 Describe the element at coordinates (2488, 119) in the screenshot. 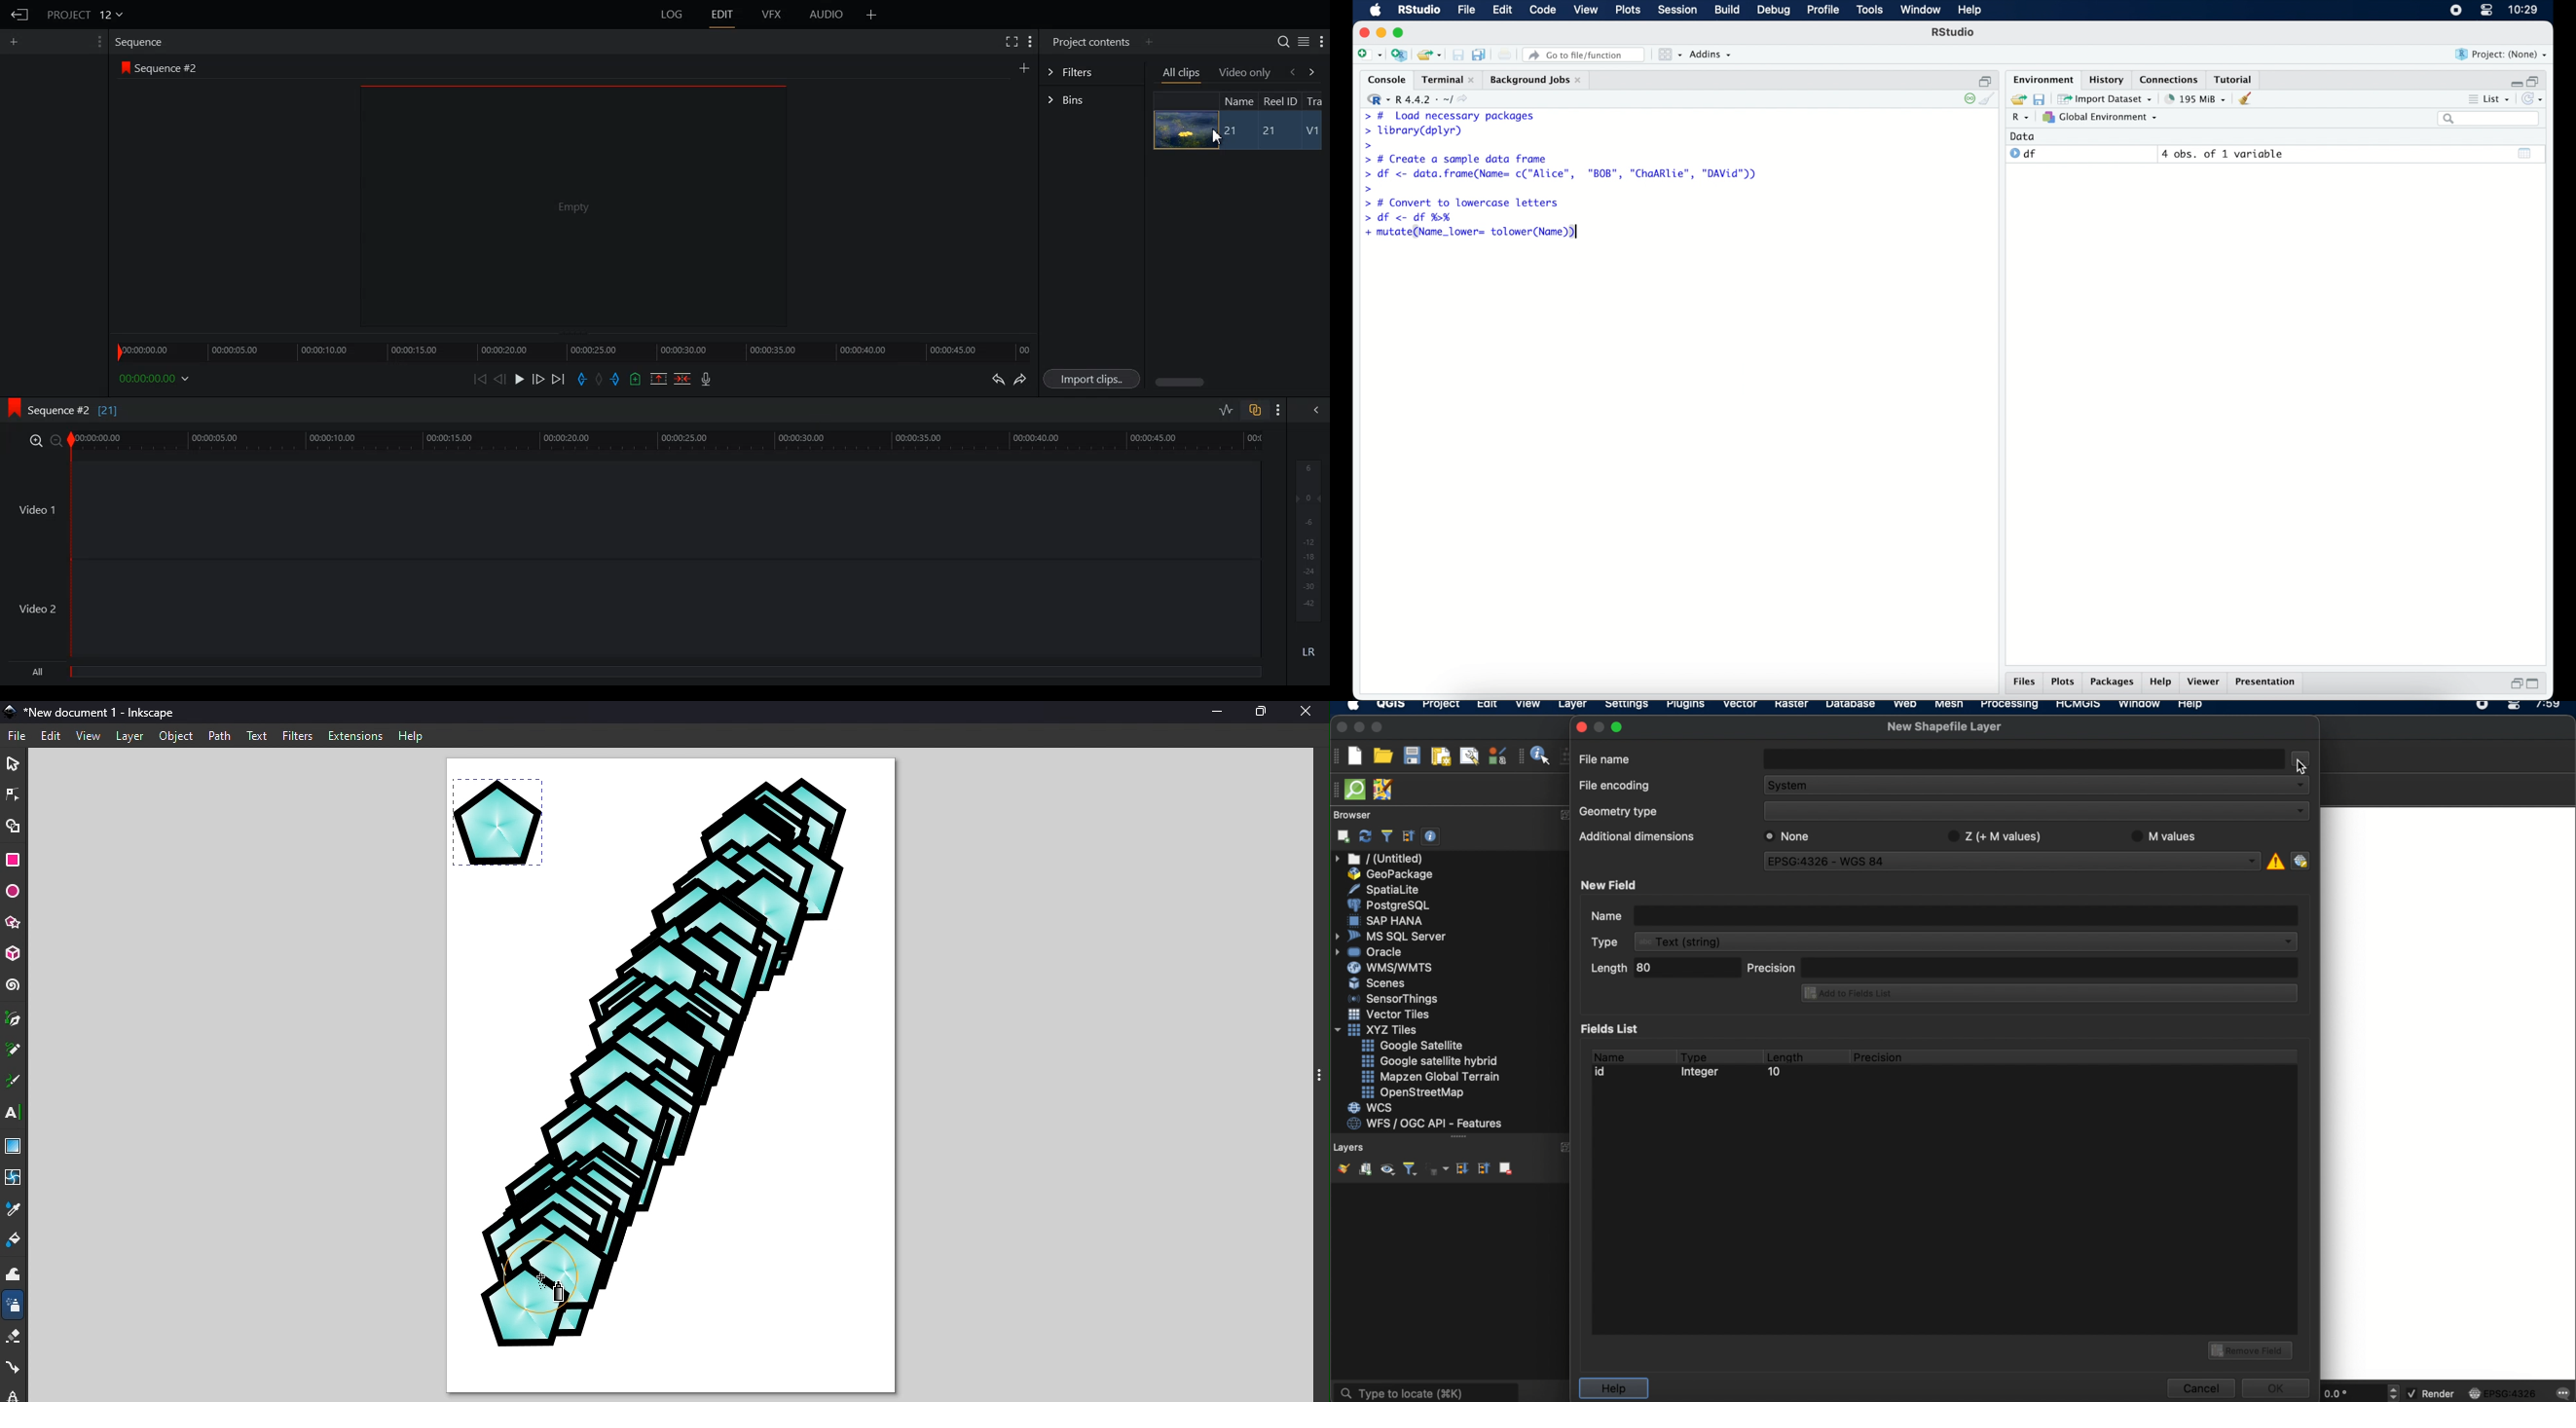

I see `search bar` at that location.